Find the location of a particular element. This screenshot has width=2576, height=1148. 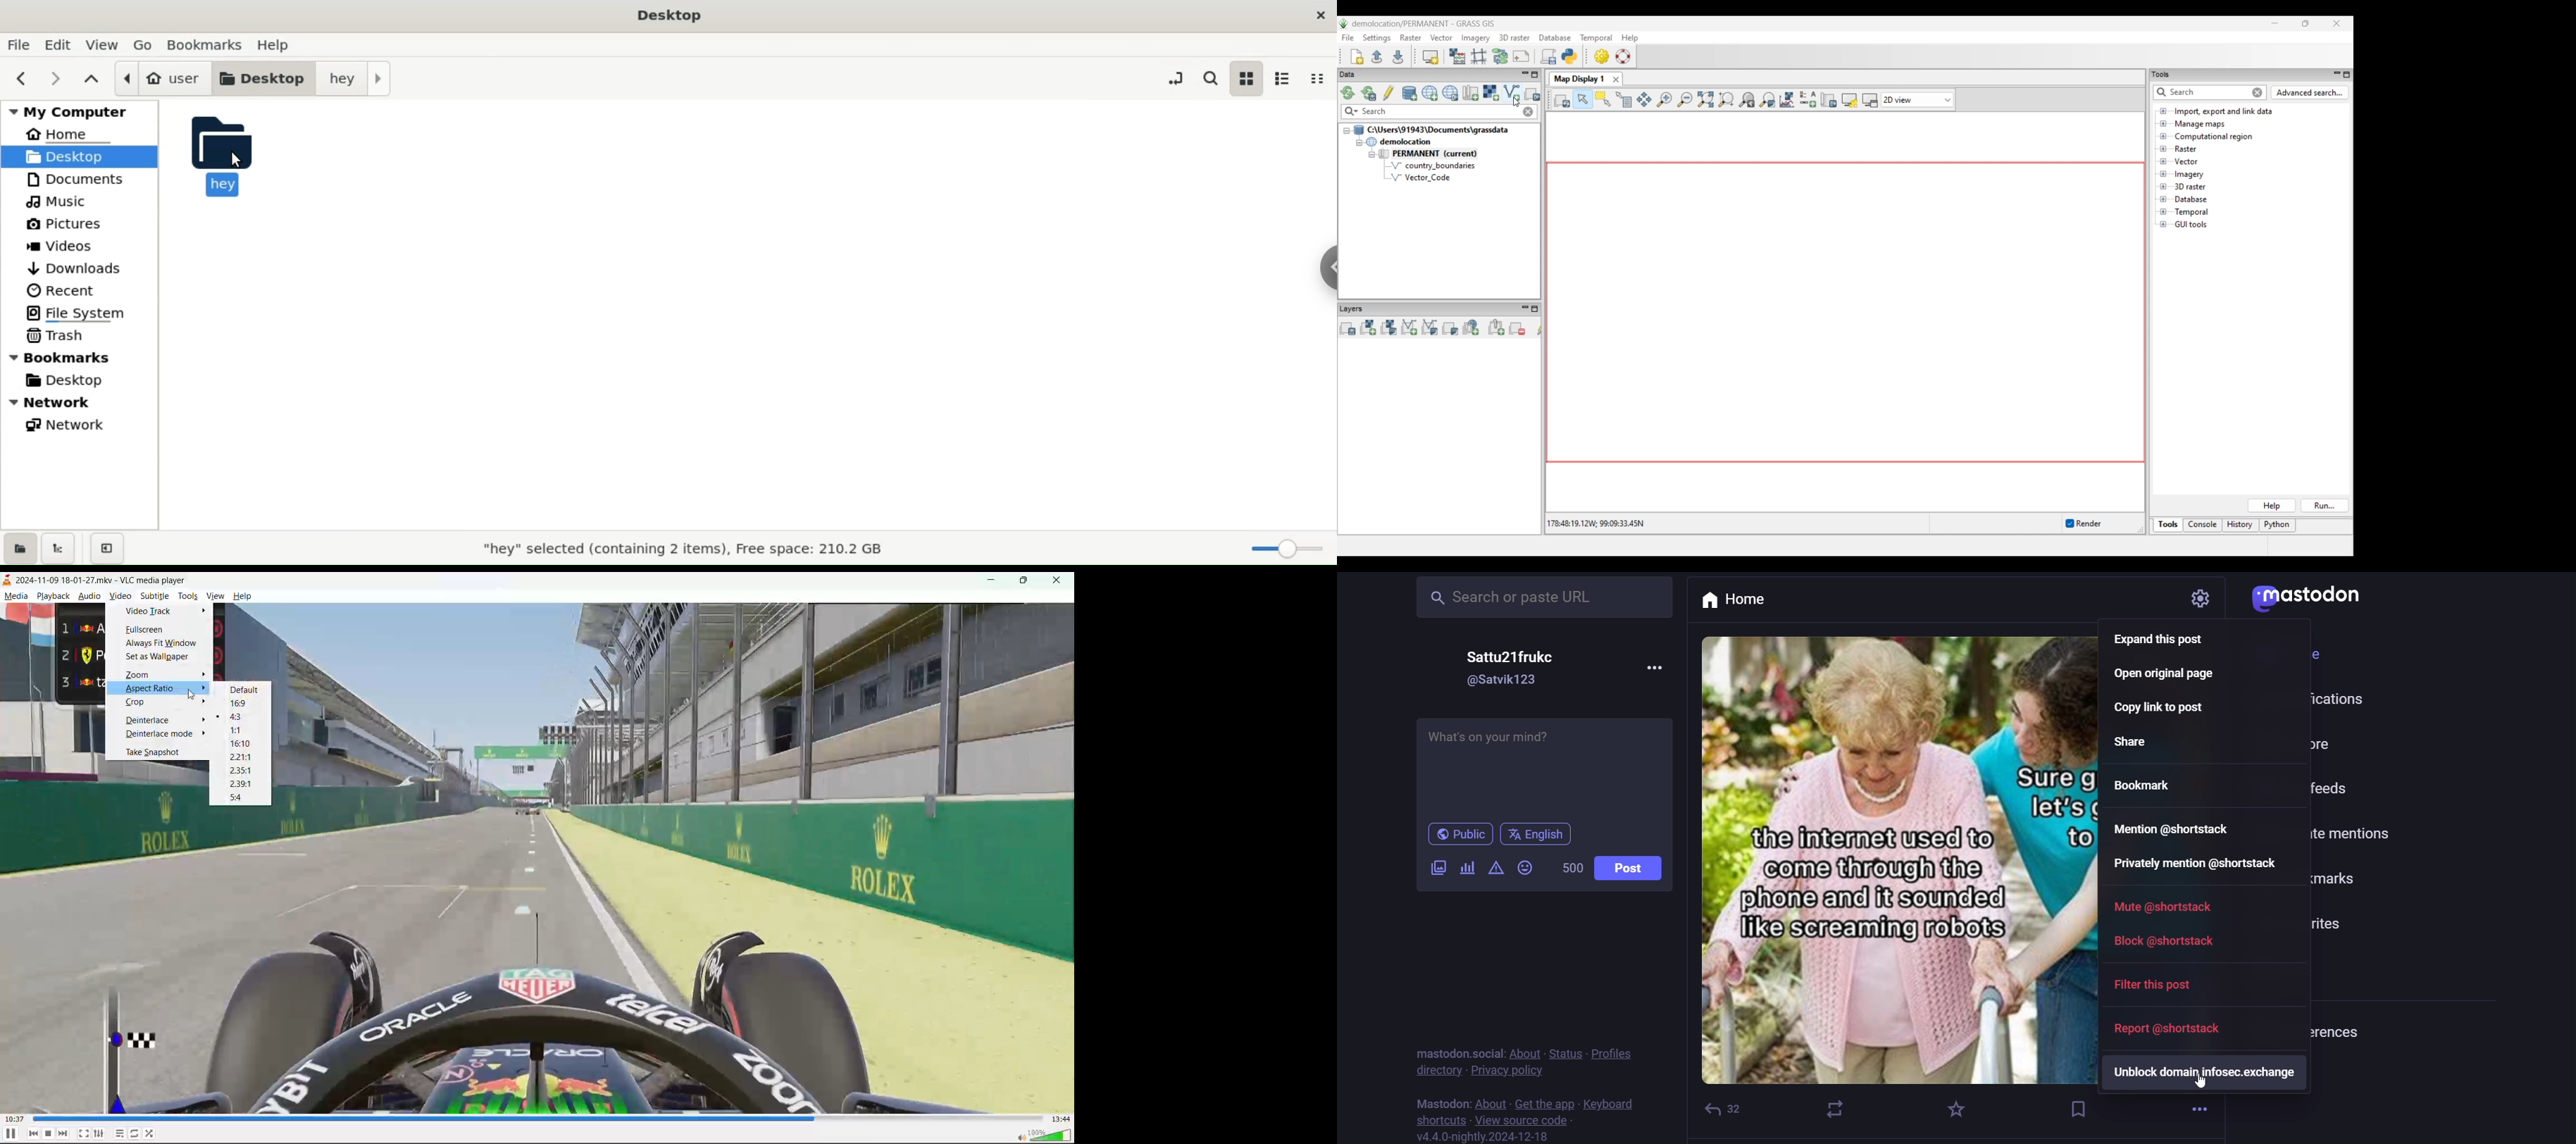

1:1 is located at coordinates (239, 730).